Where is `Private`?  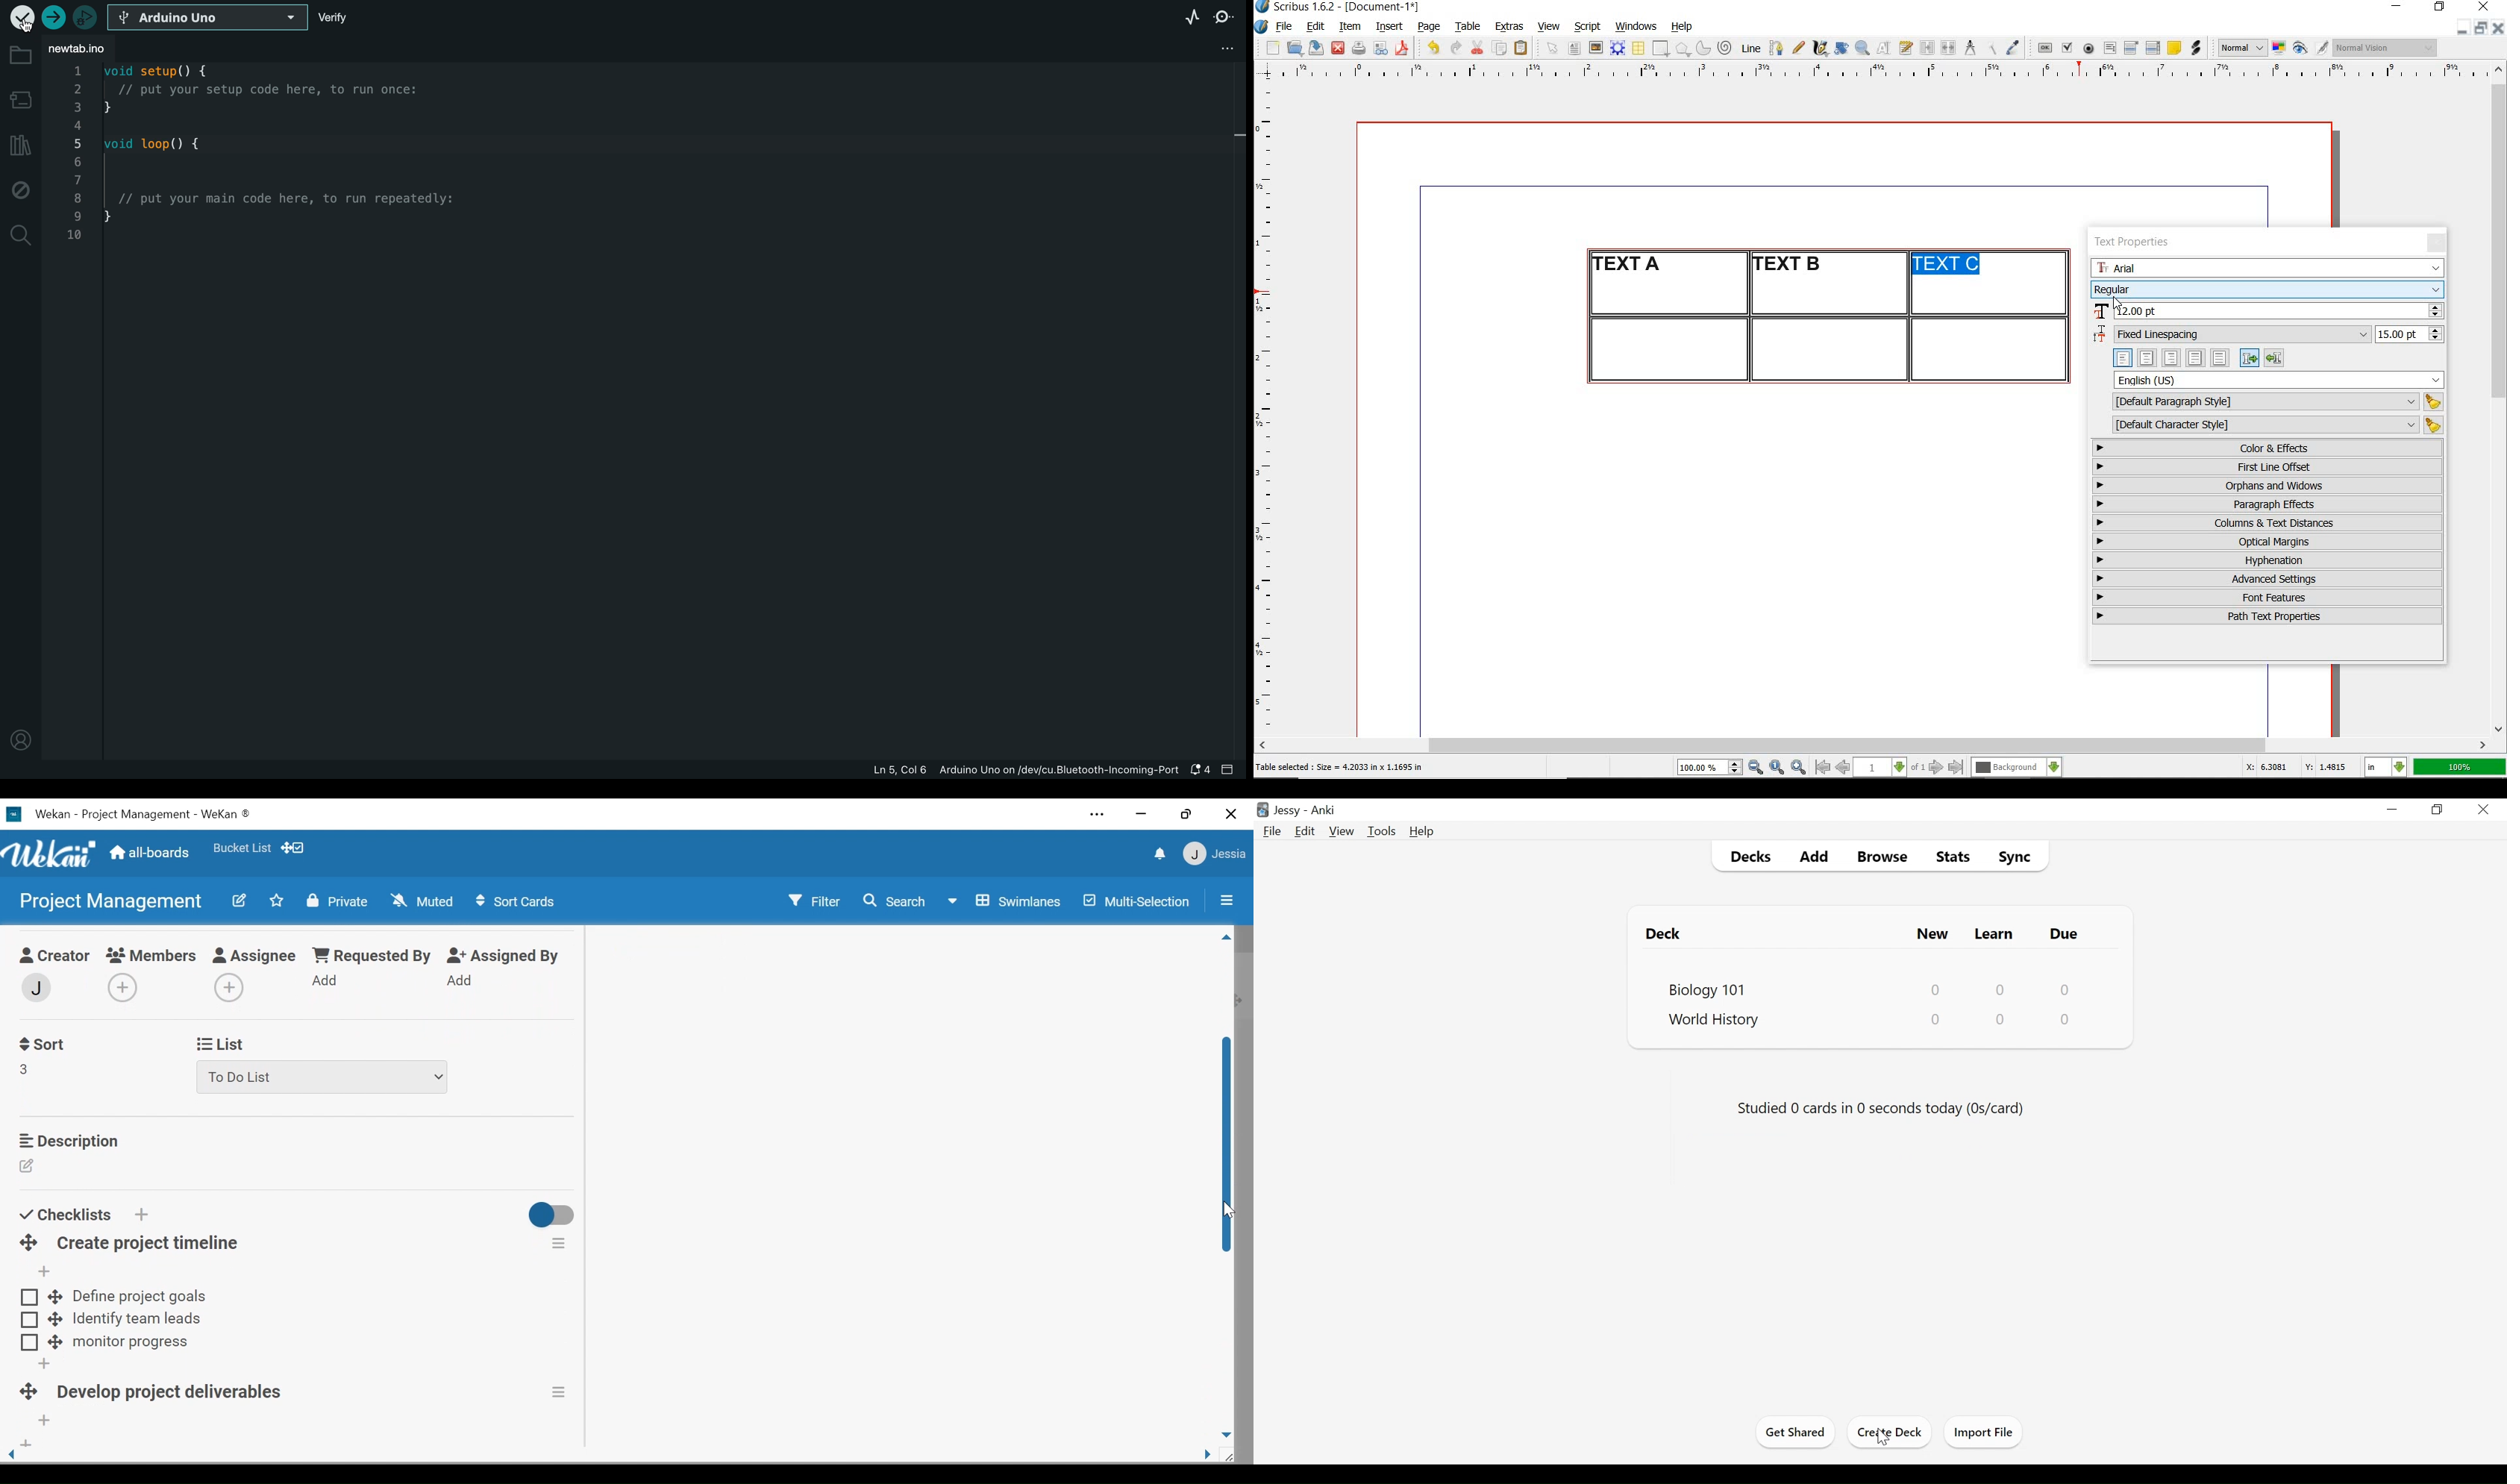 Private is located at coordinates (336, 902).